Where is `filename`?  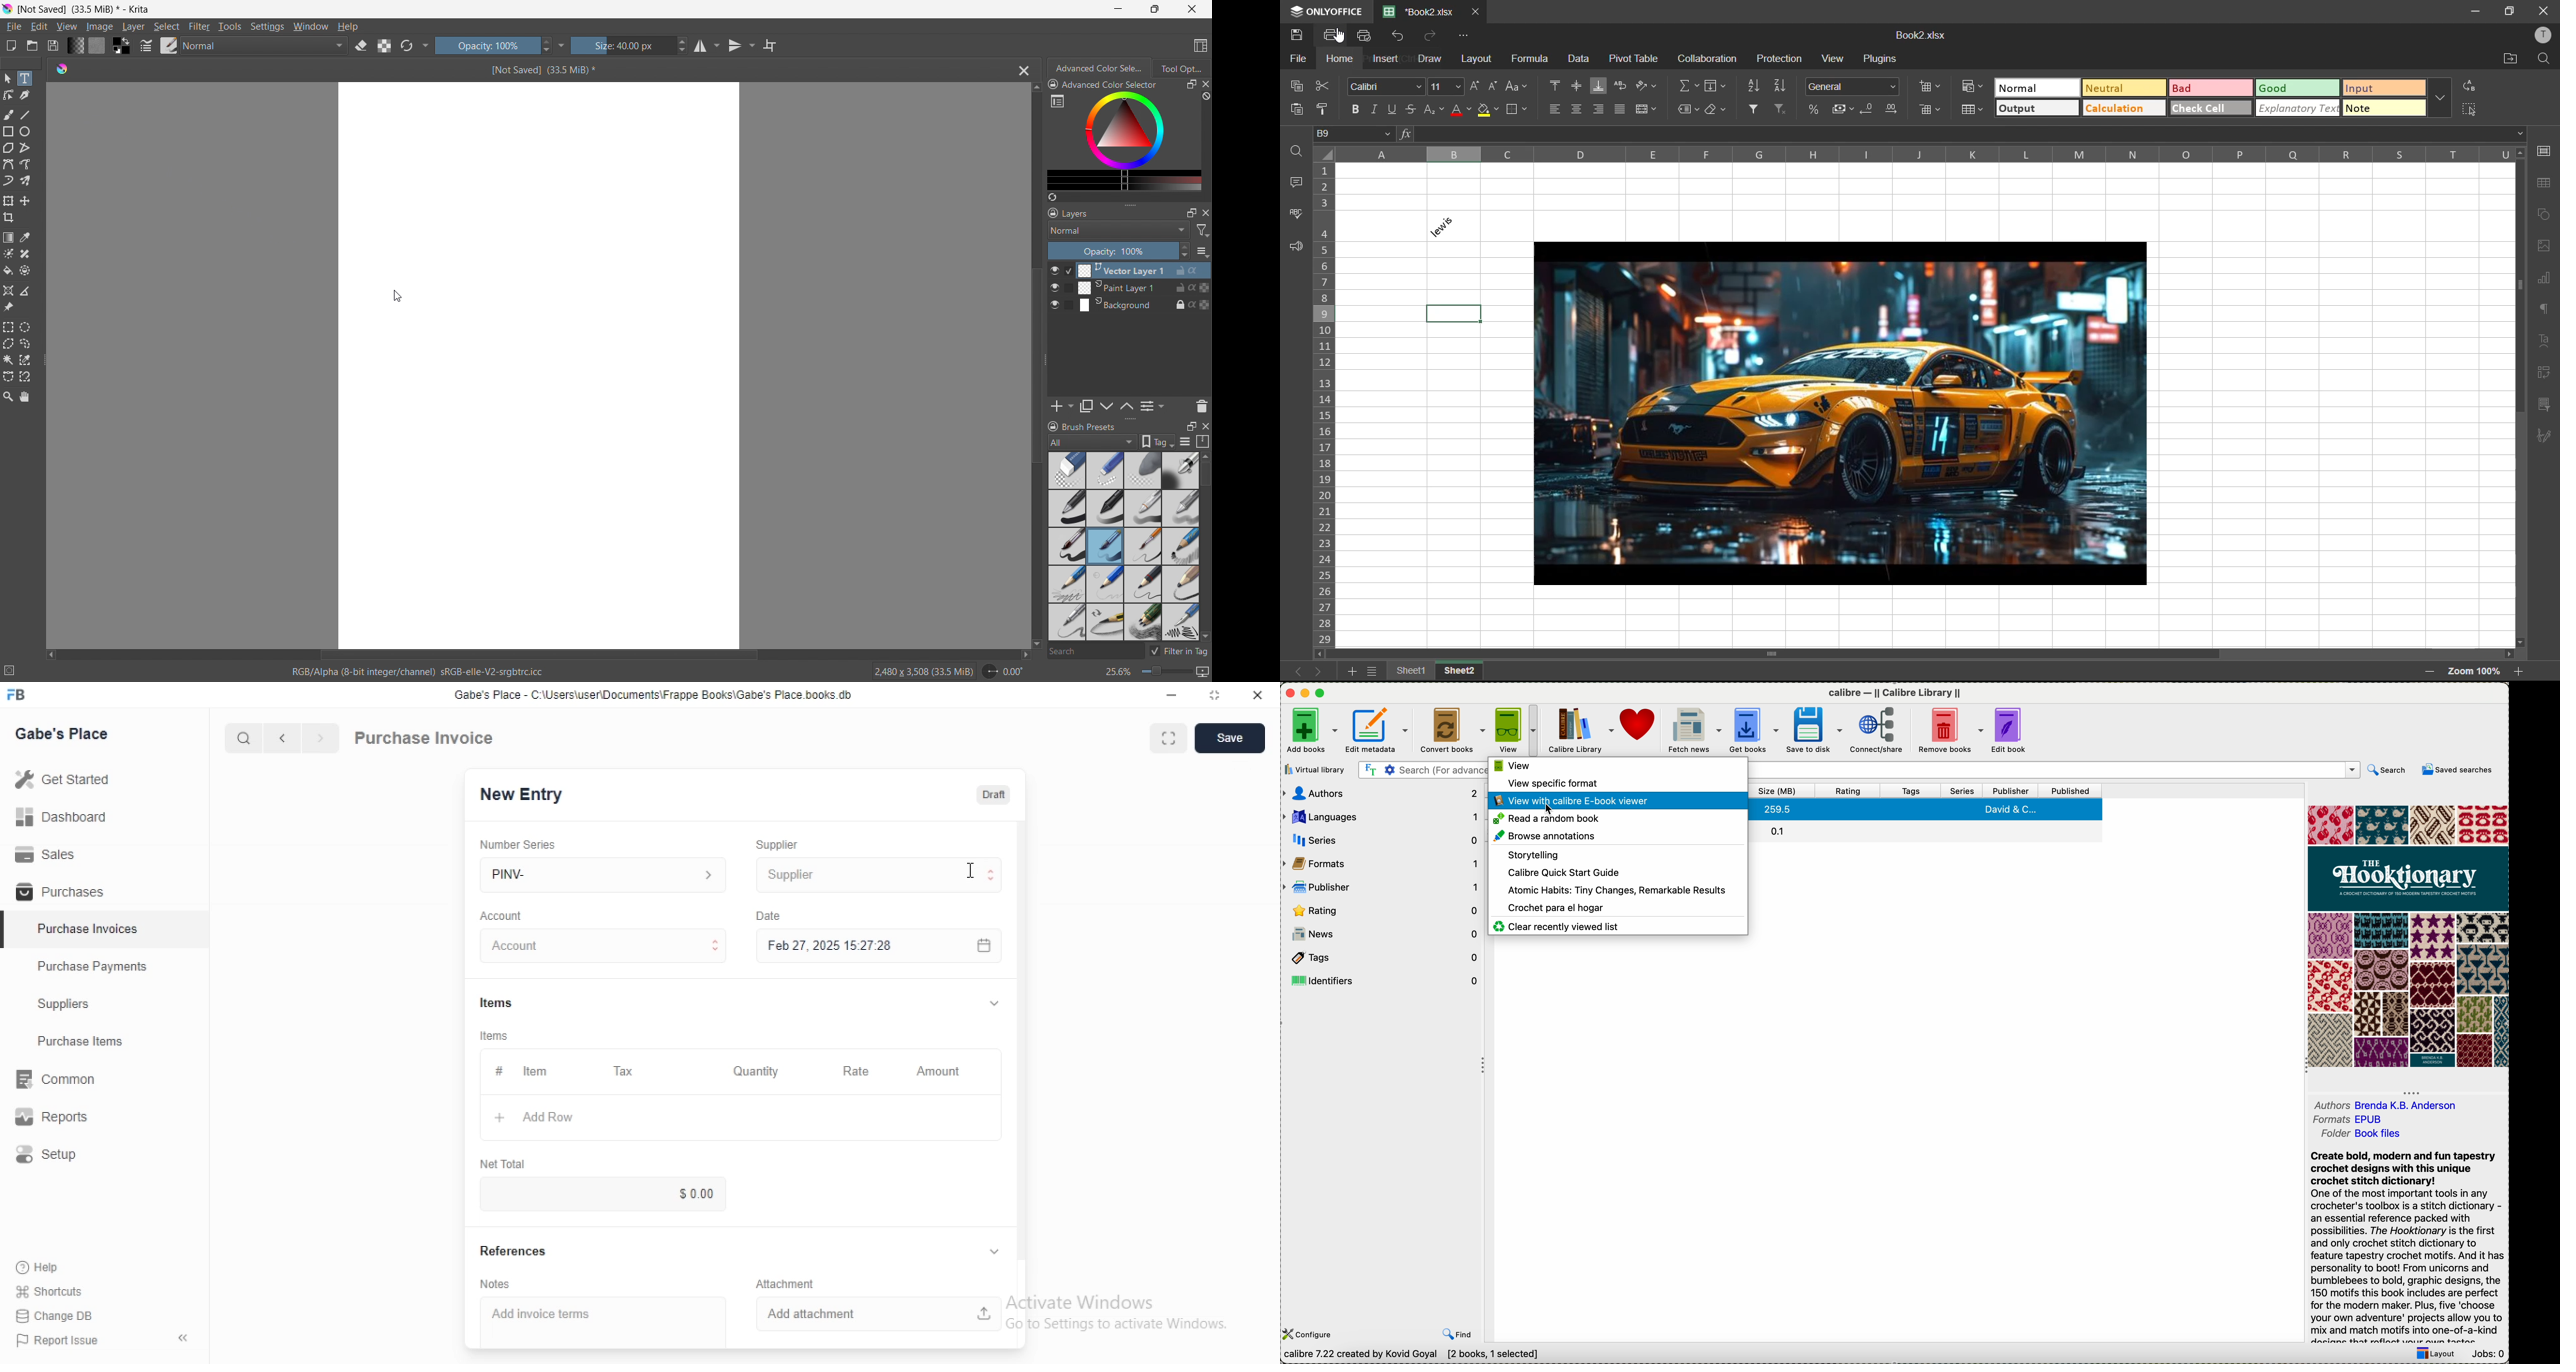
filename is located at coordinates (1421, 11).